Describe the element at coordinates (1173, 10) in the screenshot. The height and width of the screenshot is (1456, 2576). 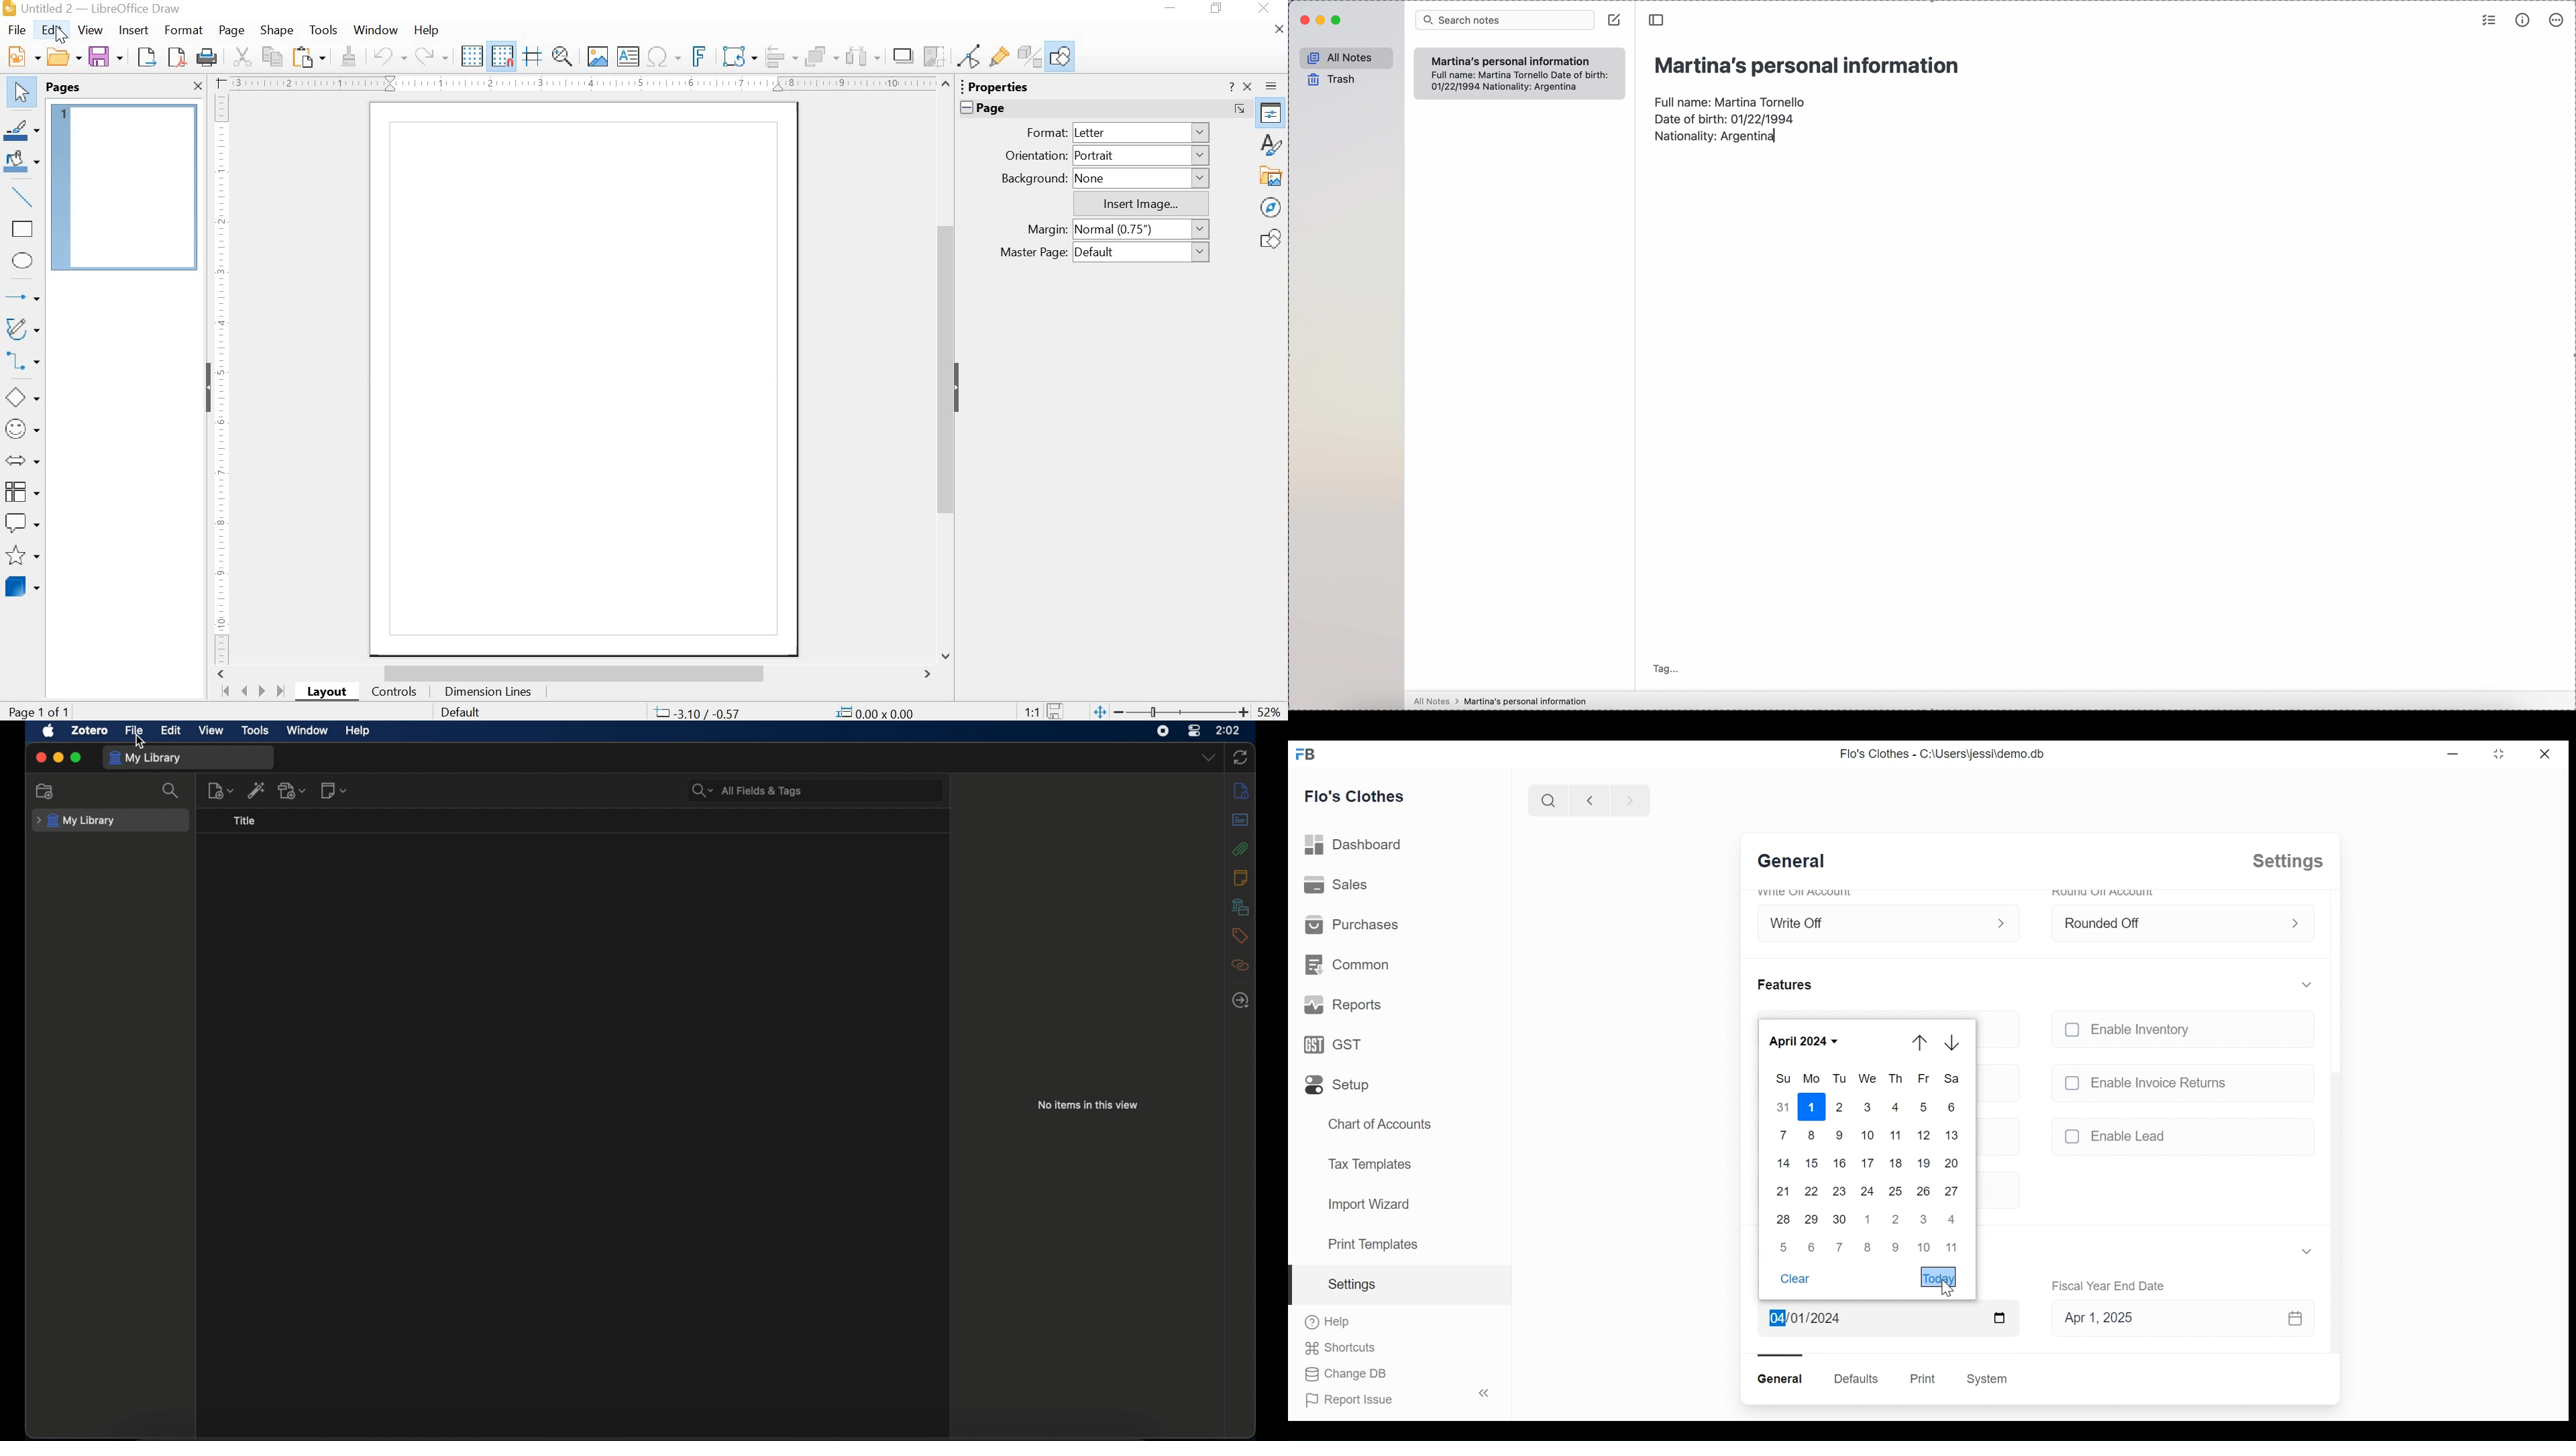
I see `minimize` at that location.